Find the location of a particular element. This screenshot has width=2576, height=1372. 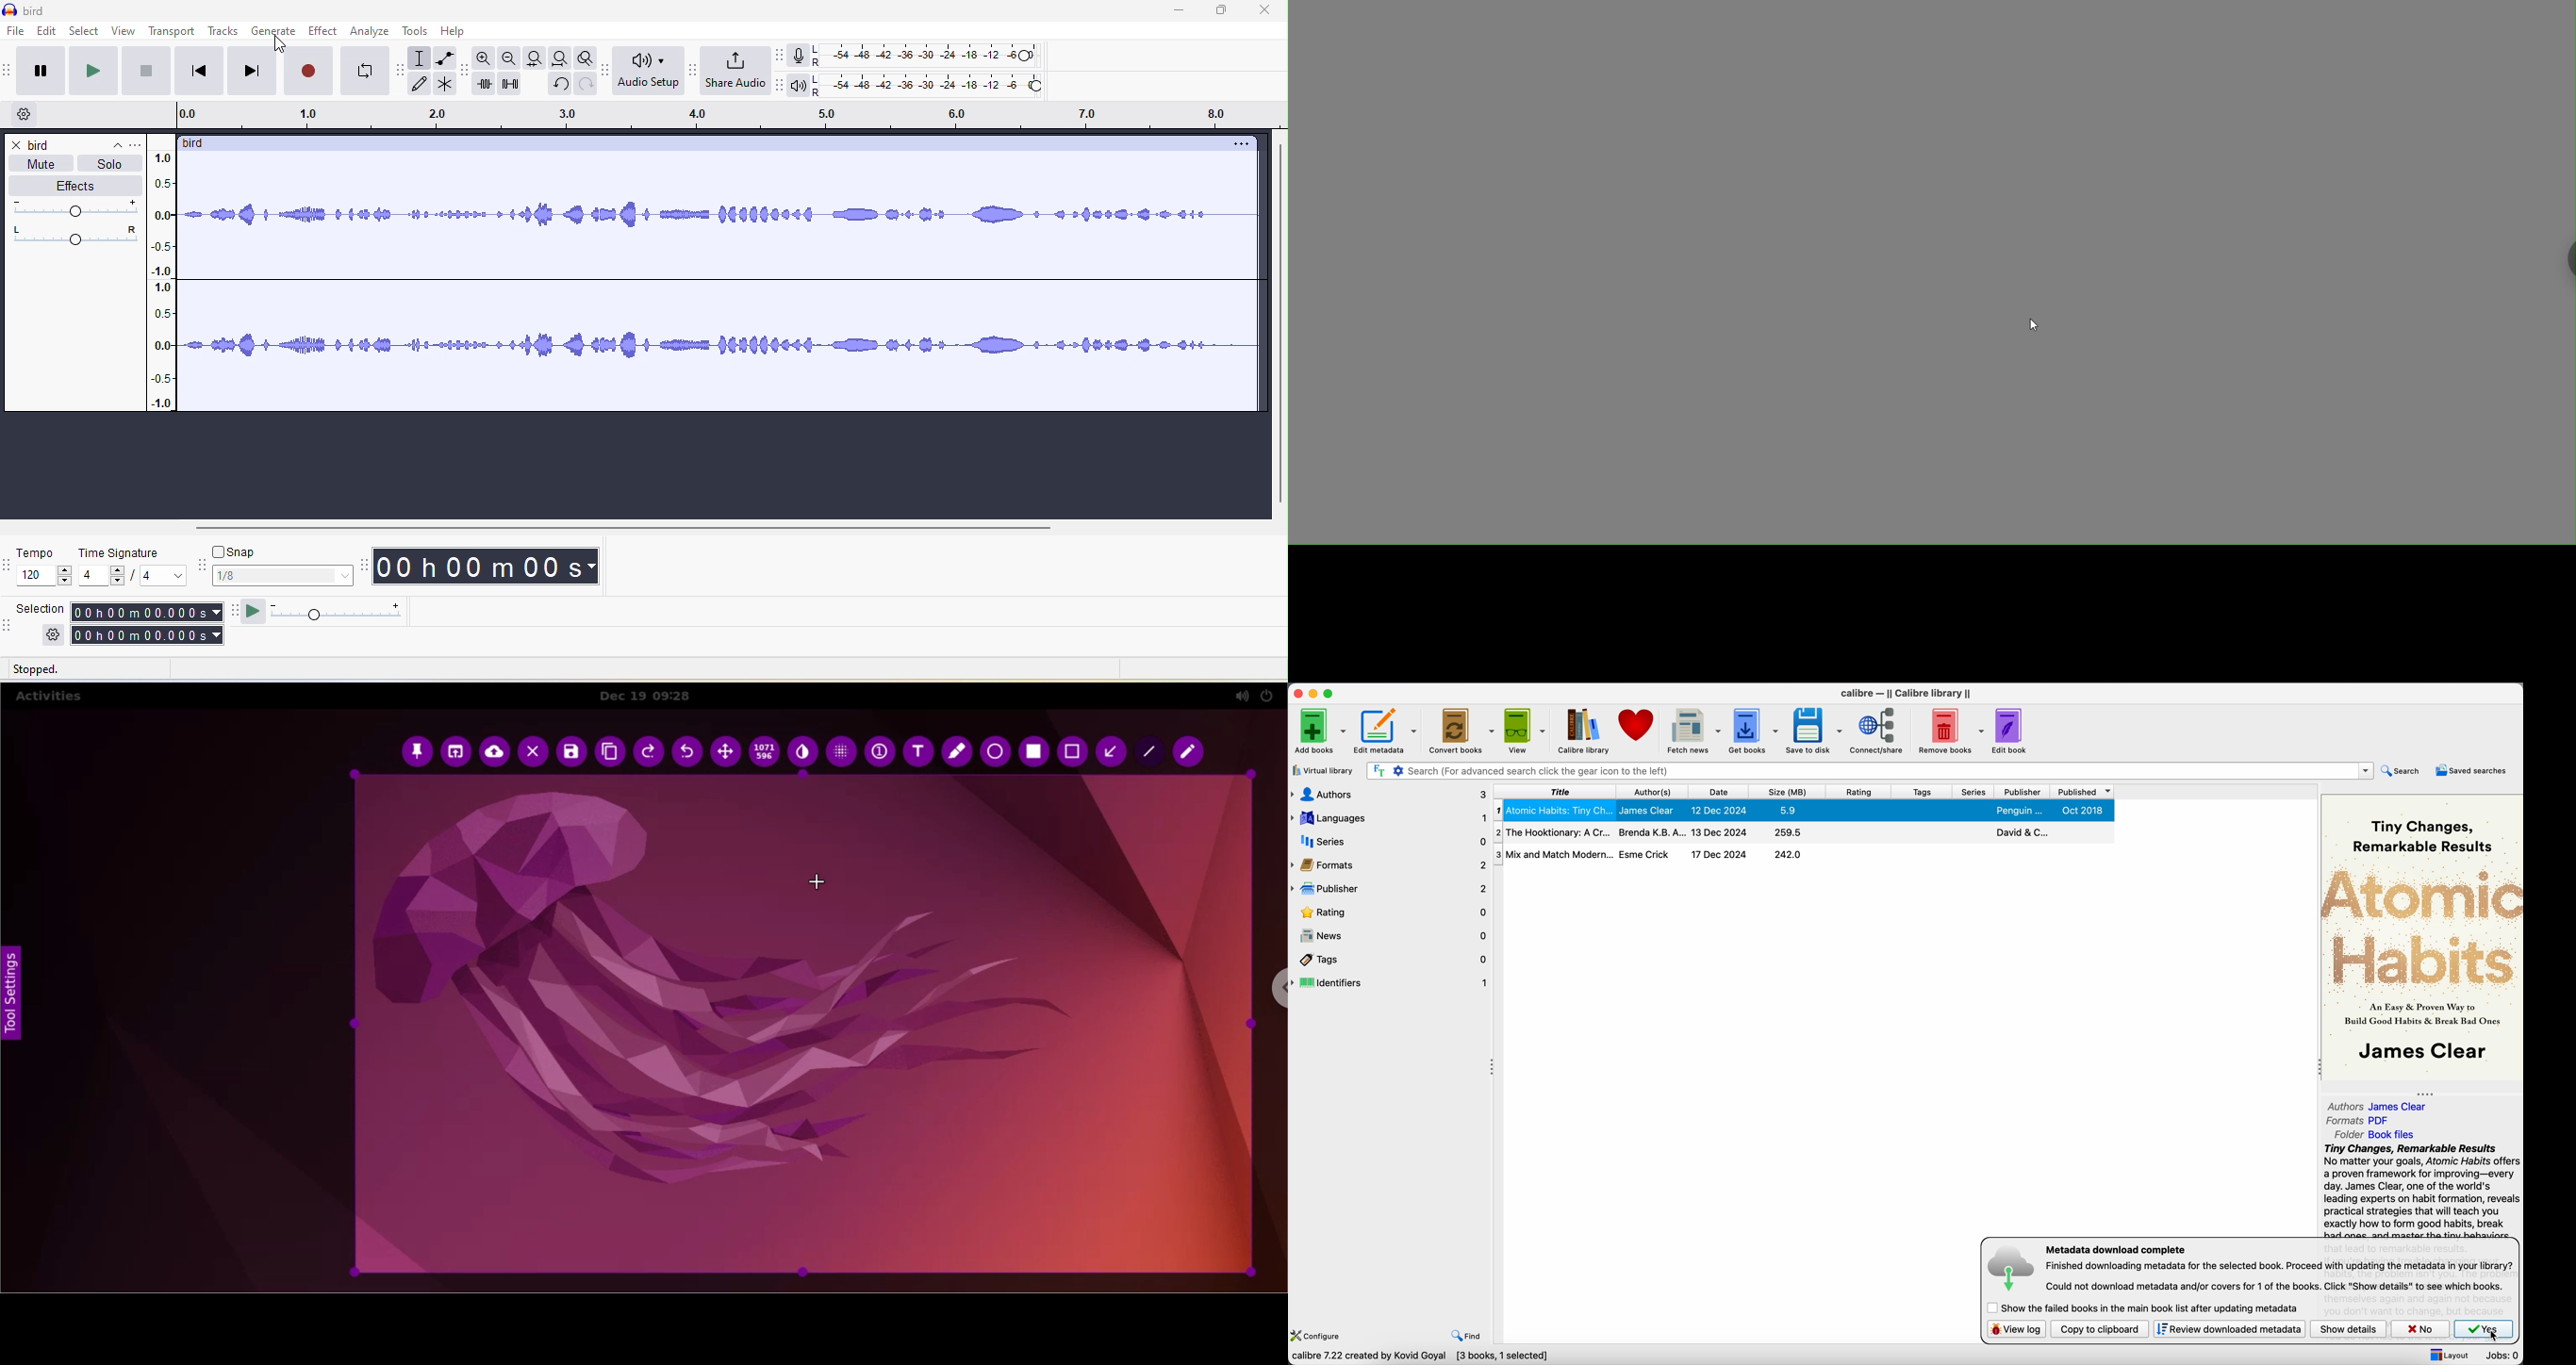

13 Dec 2024 is located at coordinates (1720, 832).